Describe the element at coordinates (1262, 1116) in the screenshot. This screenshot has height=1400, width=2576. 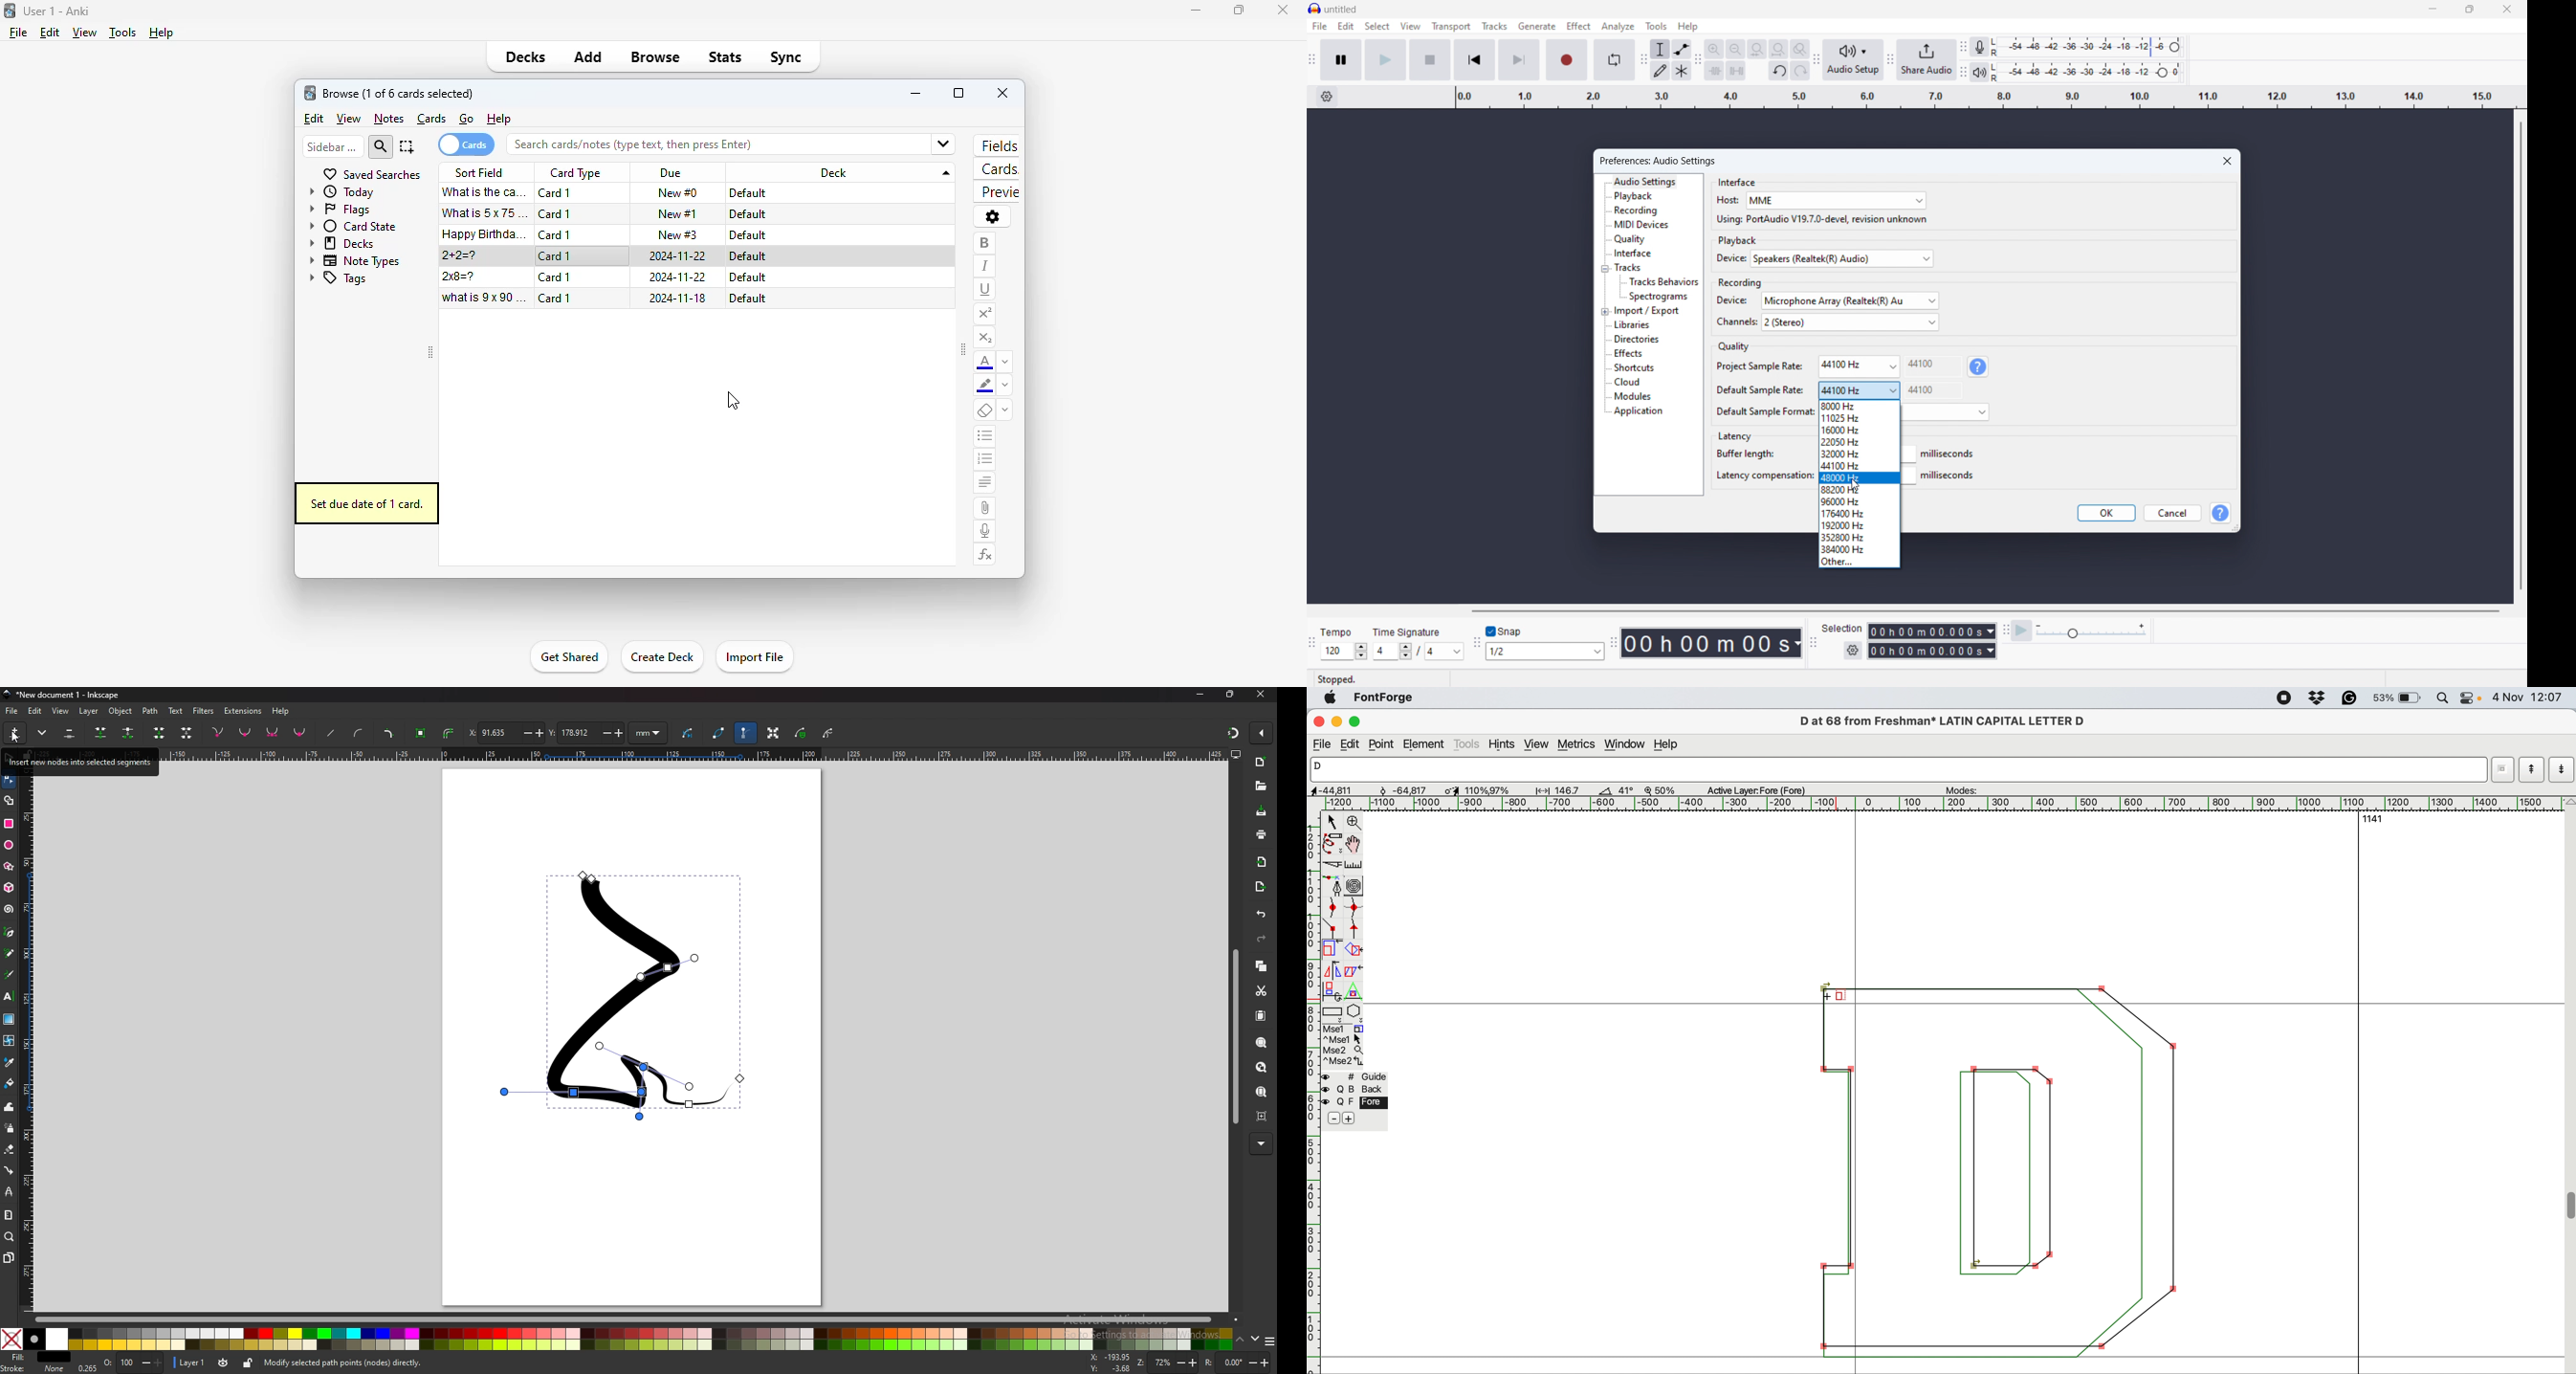
I see `zoom centre page` at that location.